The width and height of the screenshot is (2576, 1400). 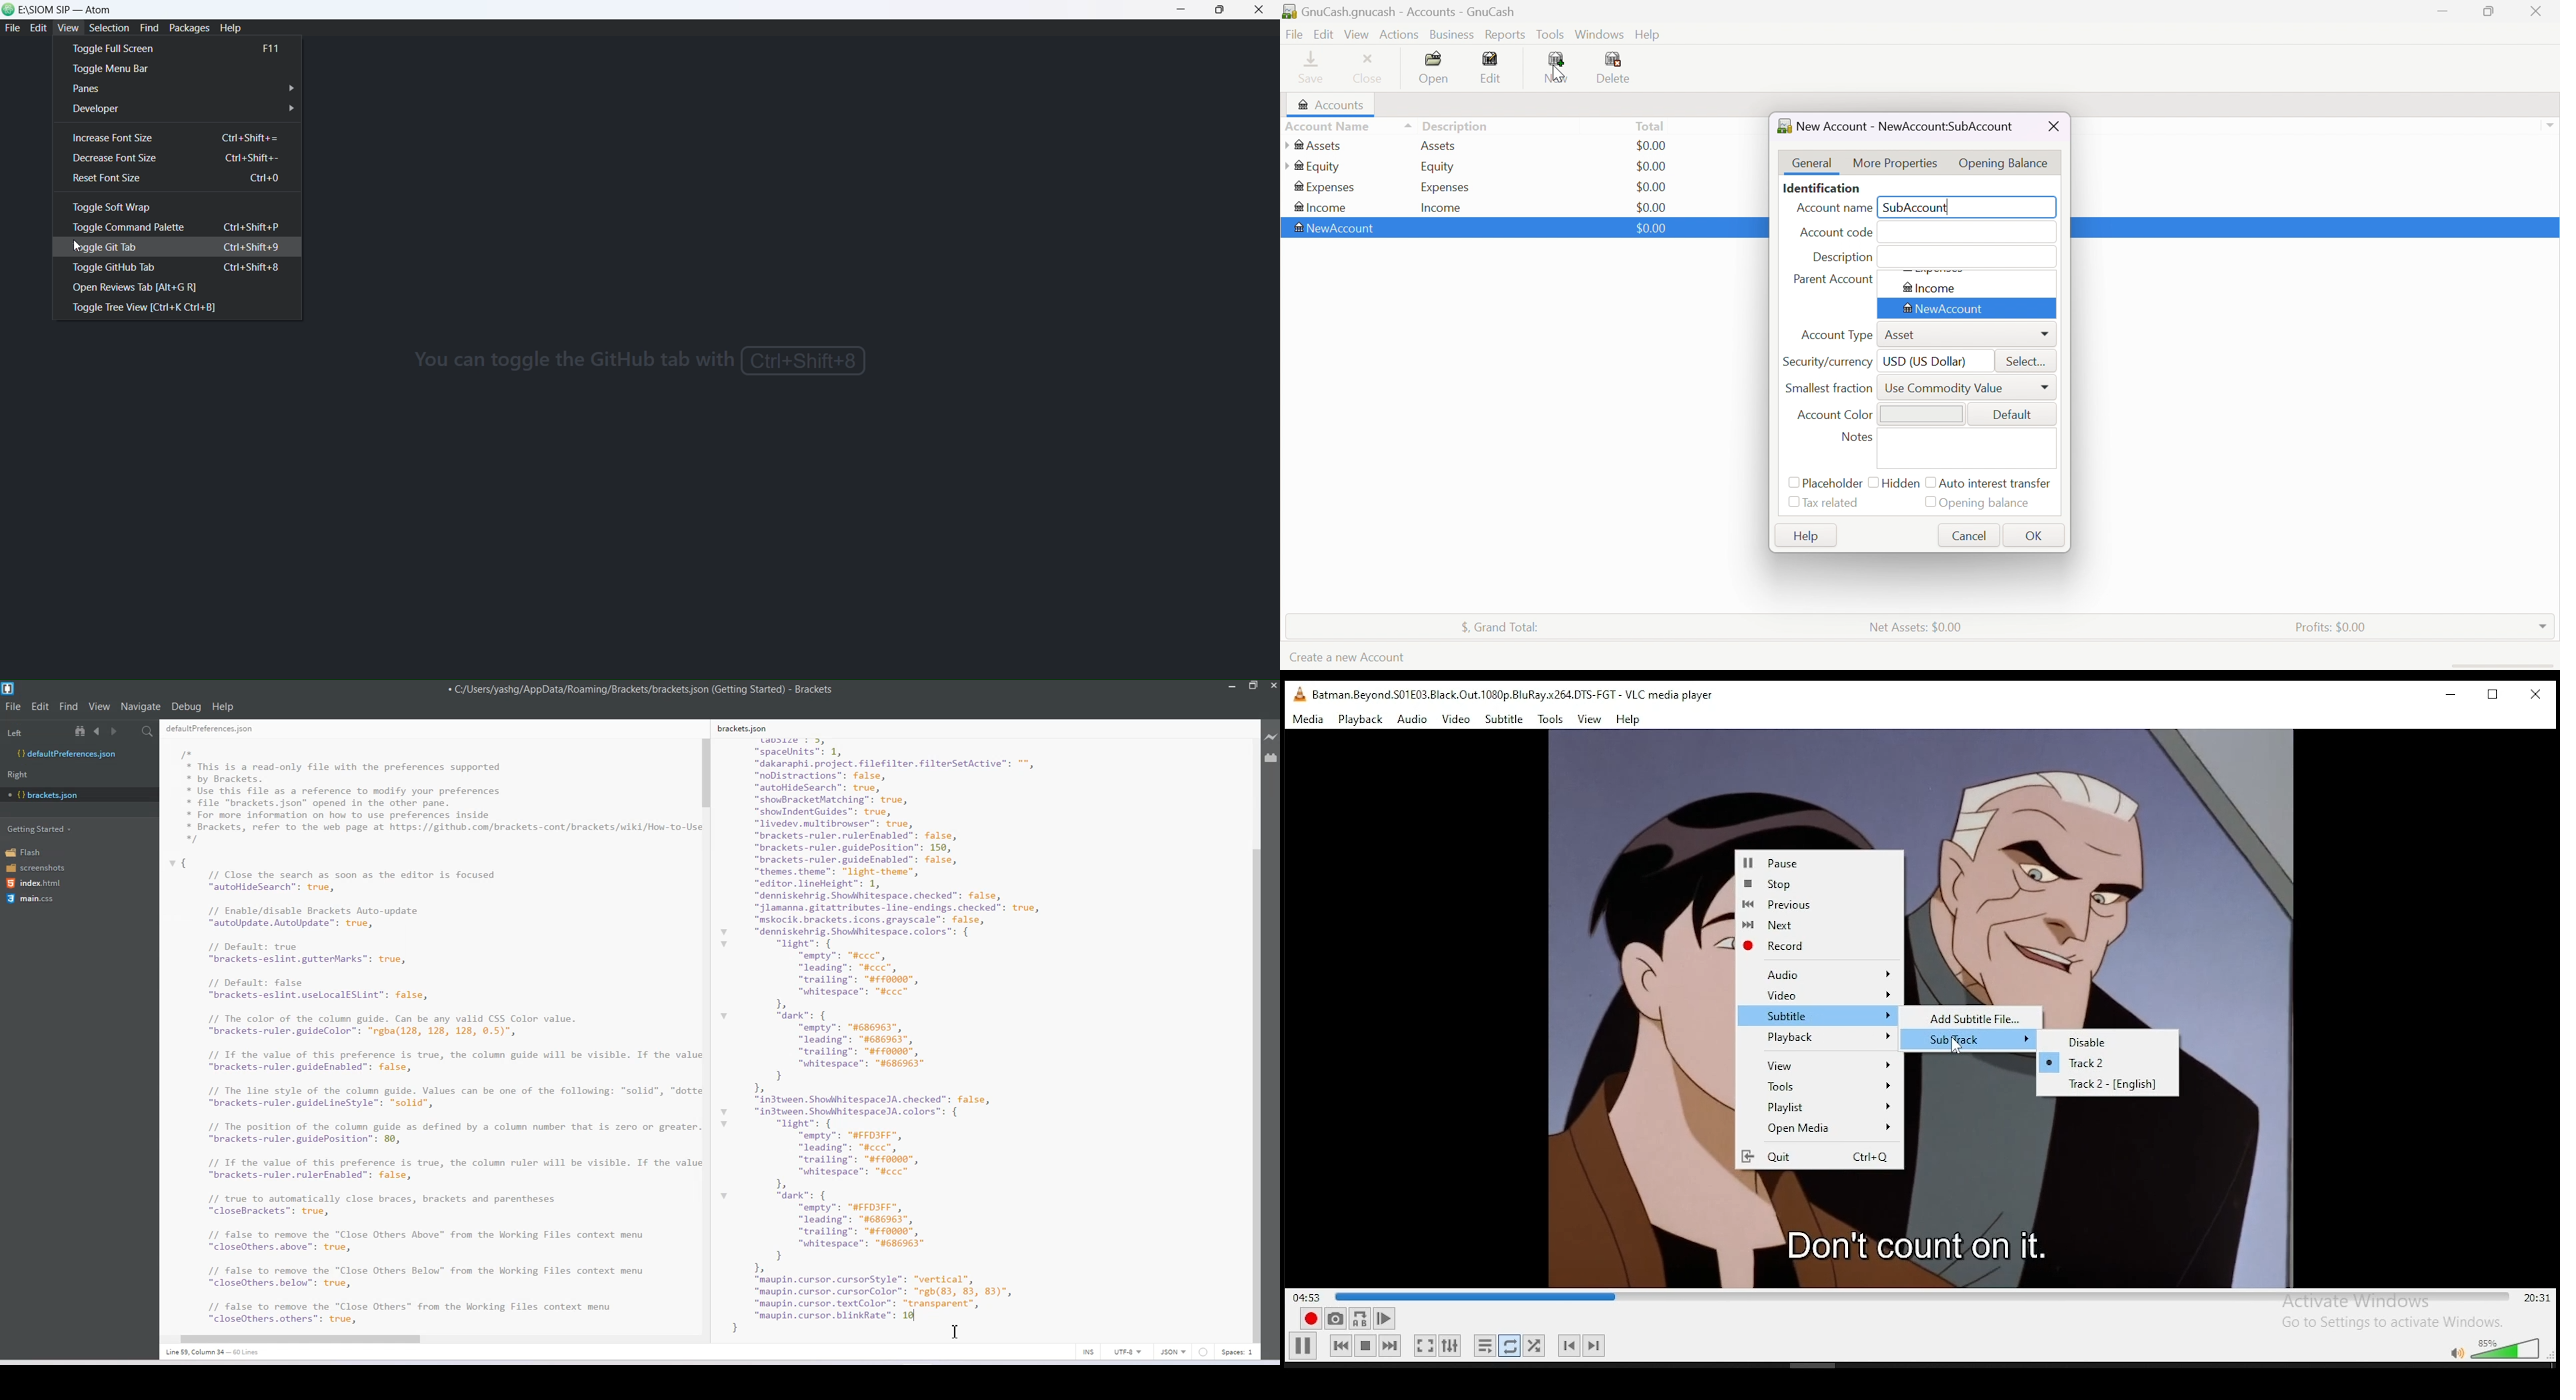 I want to click on Account name, so click(x=1347, y=126).